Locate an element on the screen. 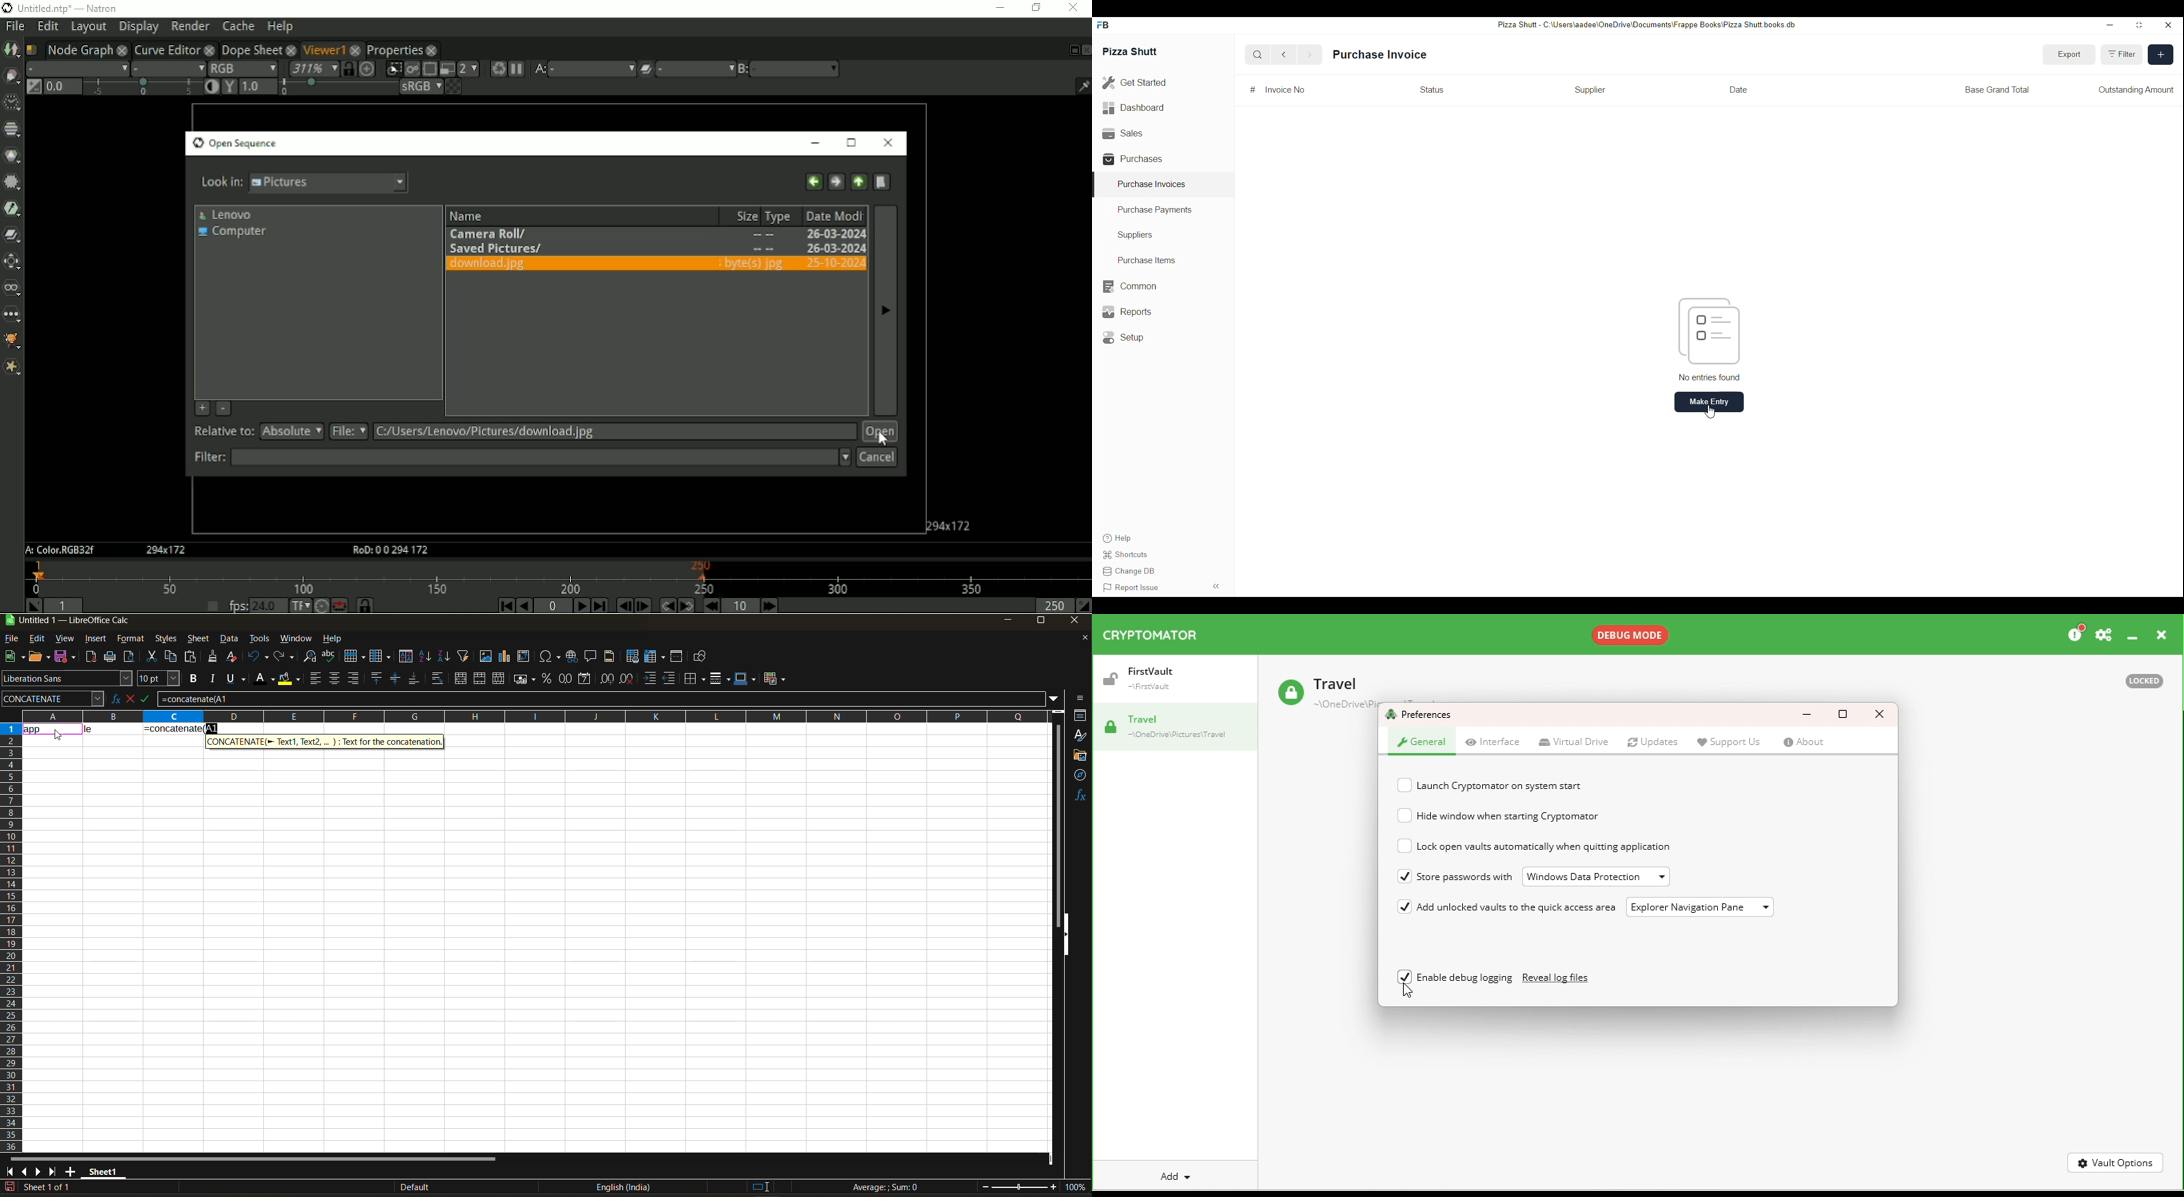  properties is located at coordinates (1081, 715).